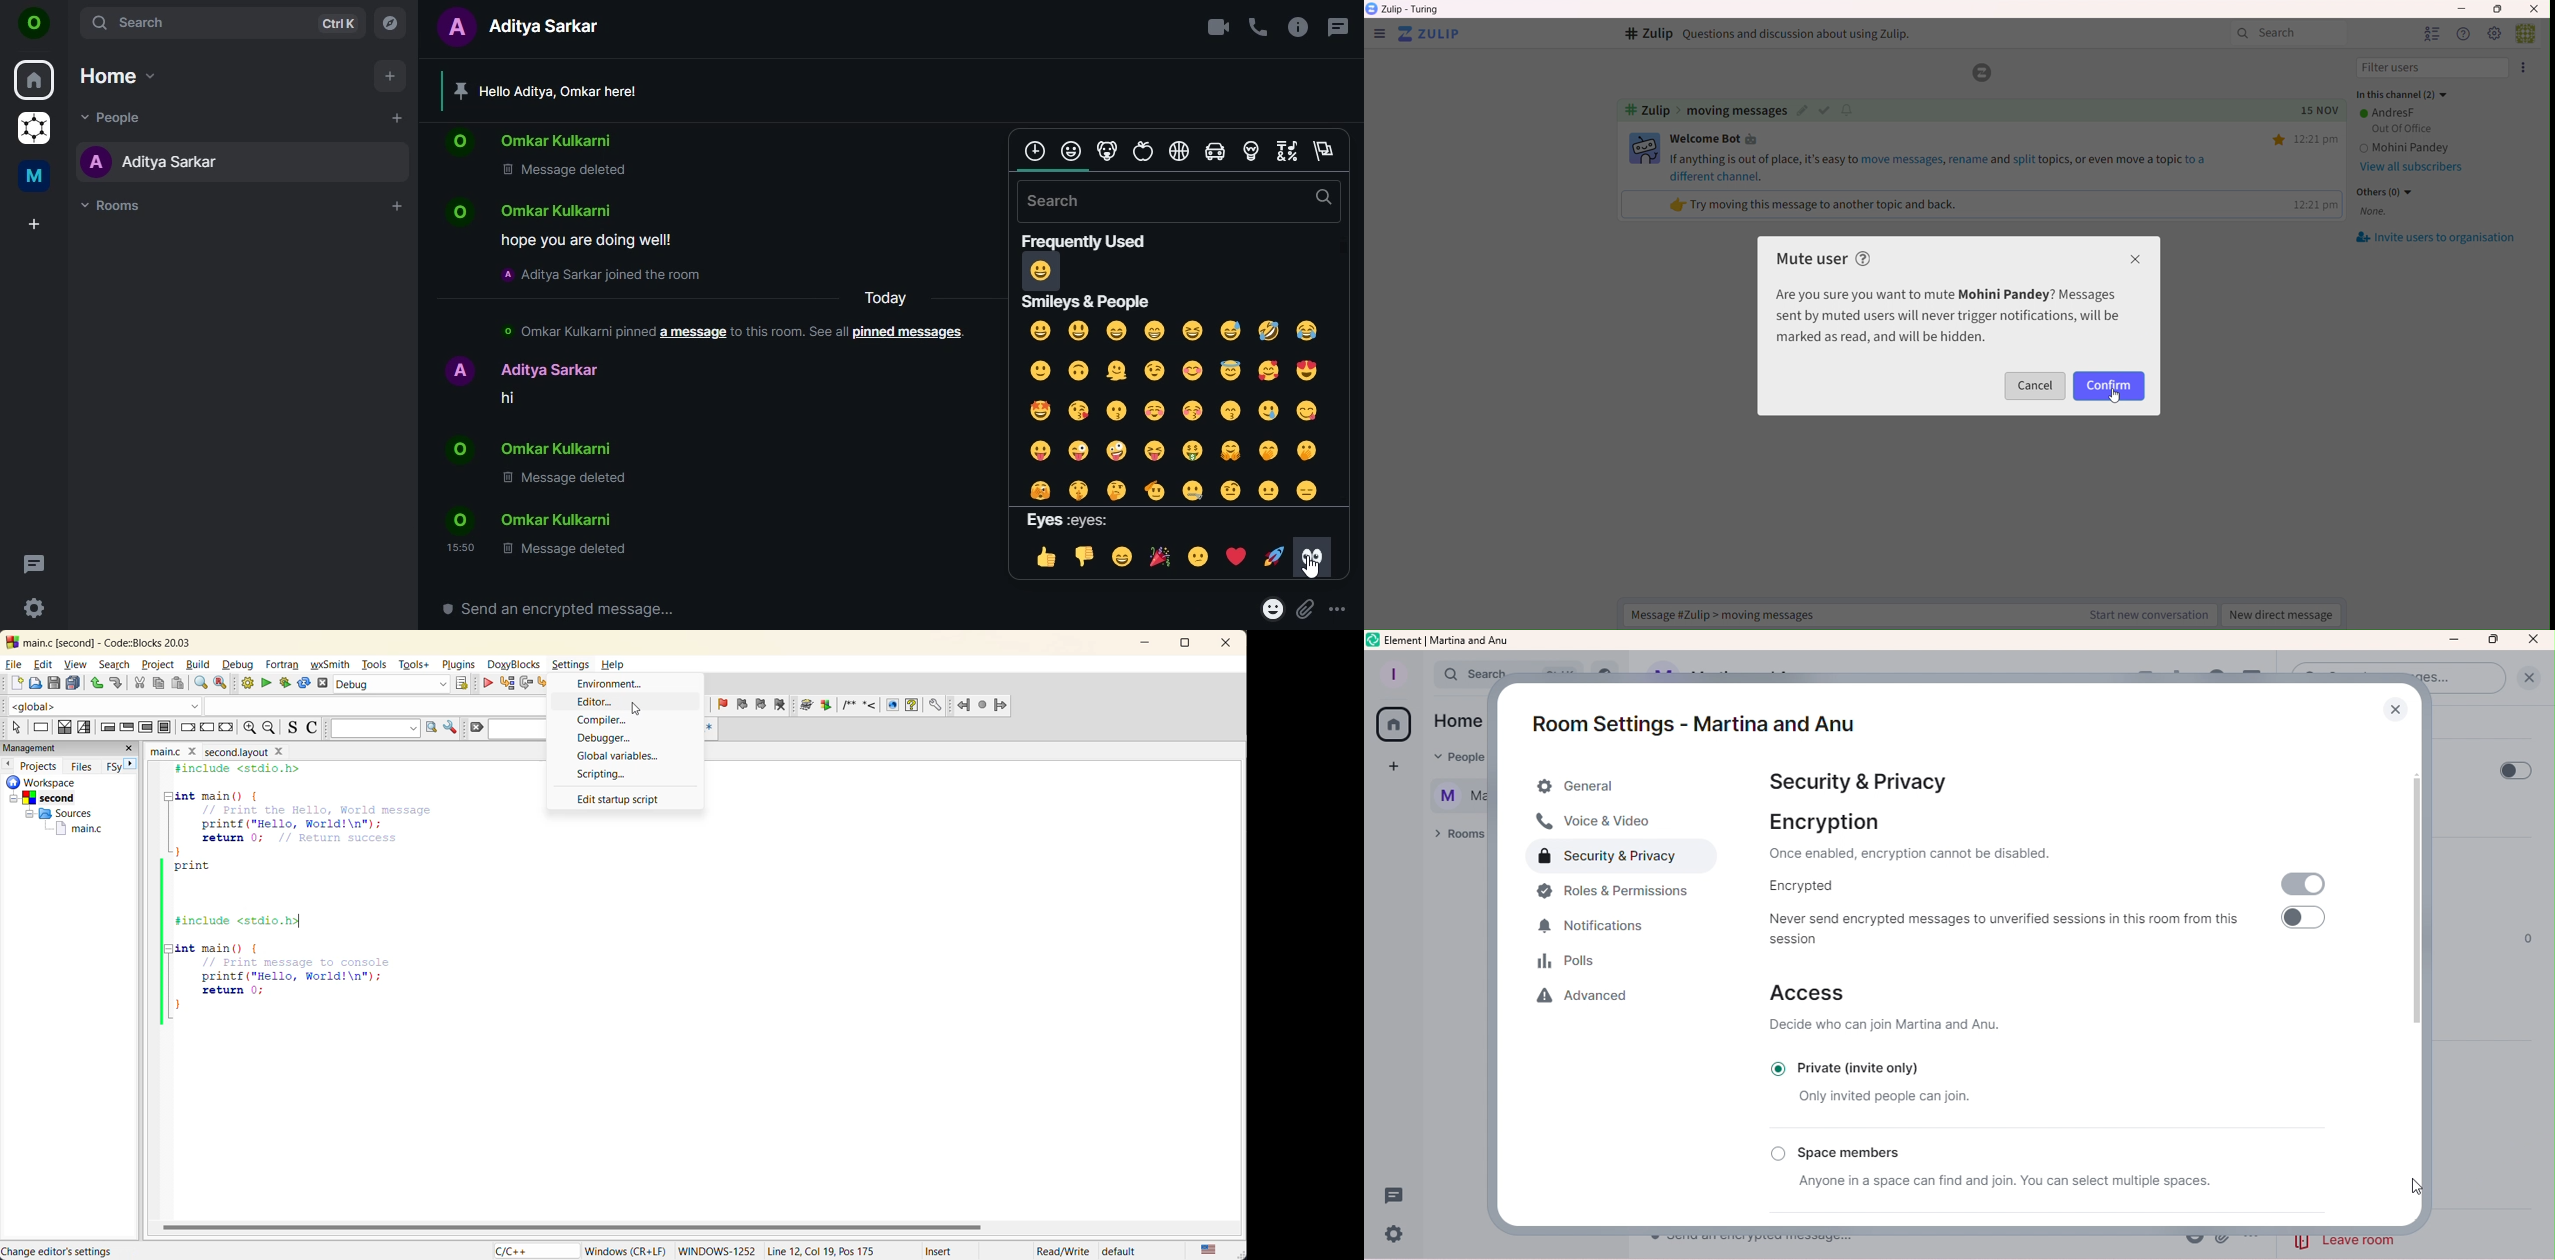 The image size is (2576, 1260). What do you see at coordinates (605, 720) in the screenshot?
I see `compiler` at bounding box center [605, 720].